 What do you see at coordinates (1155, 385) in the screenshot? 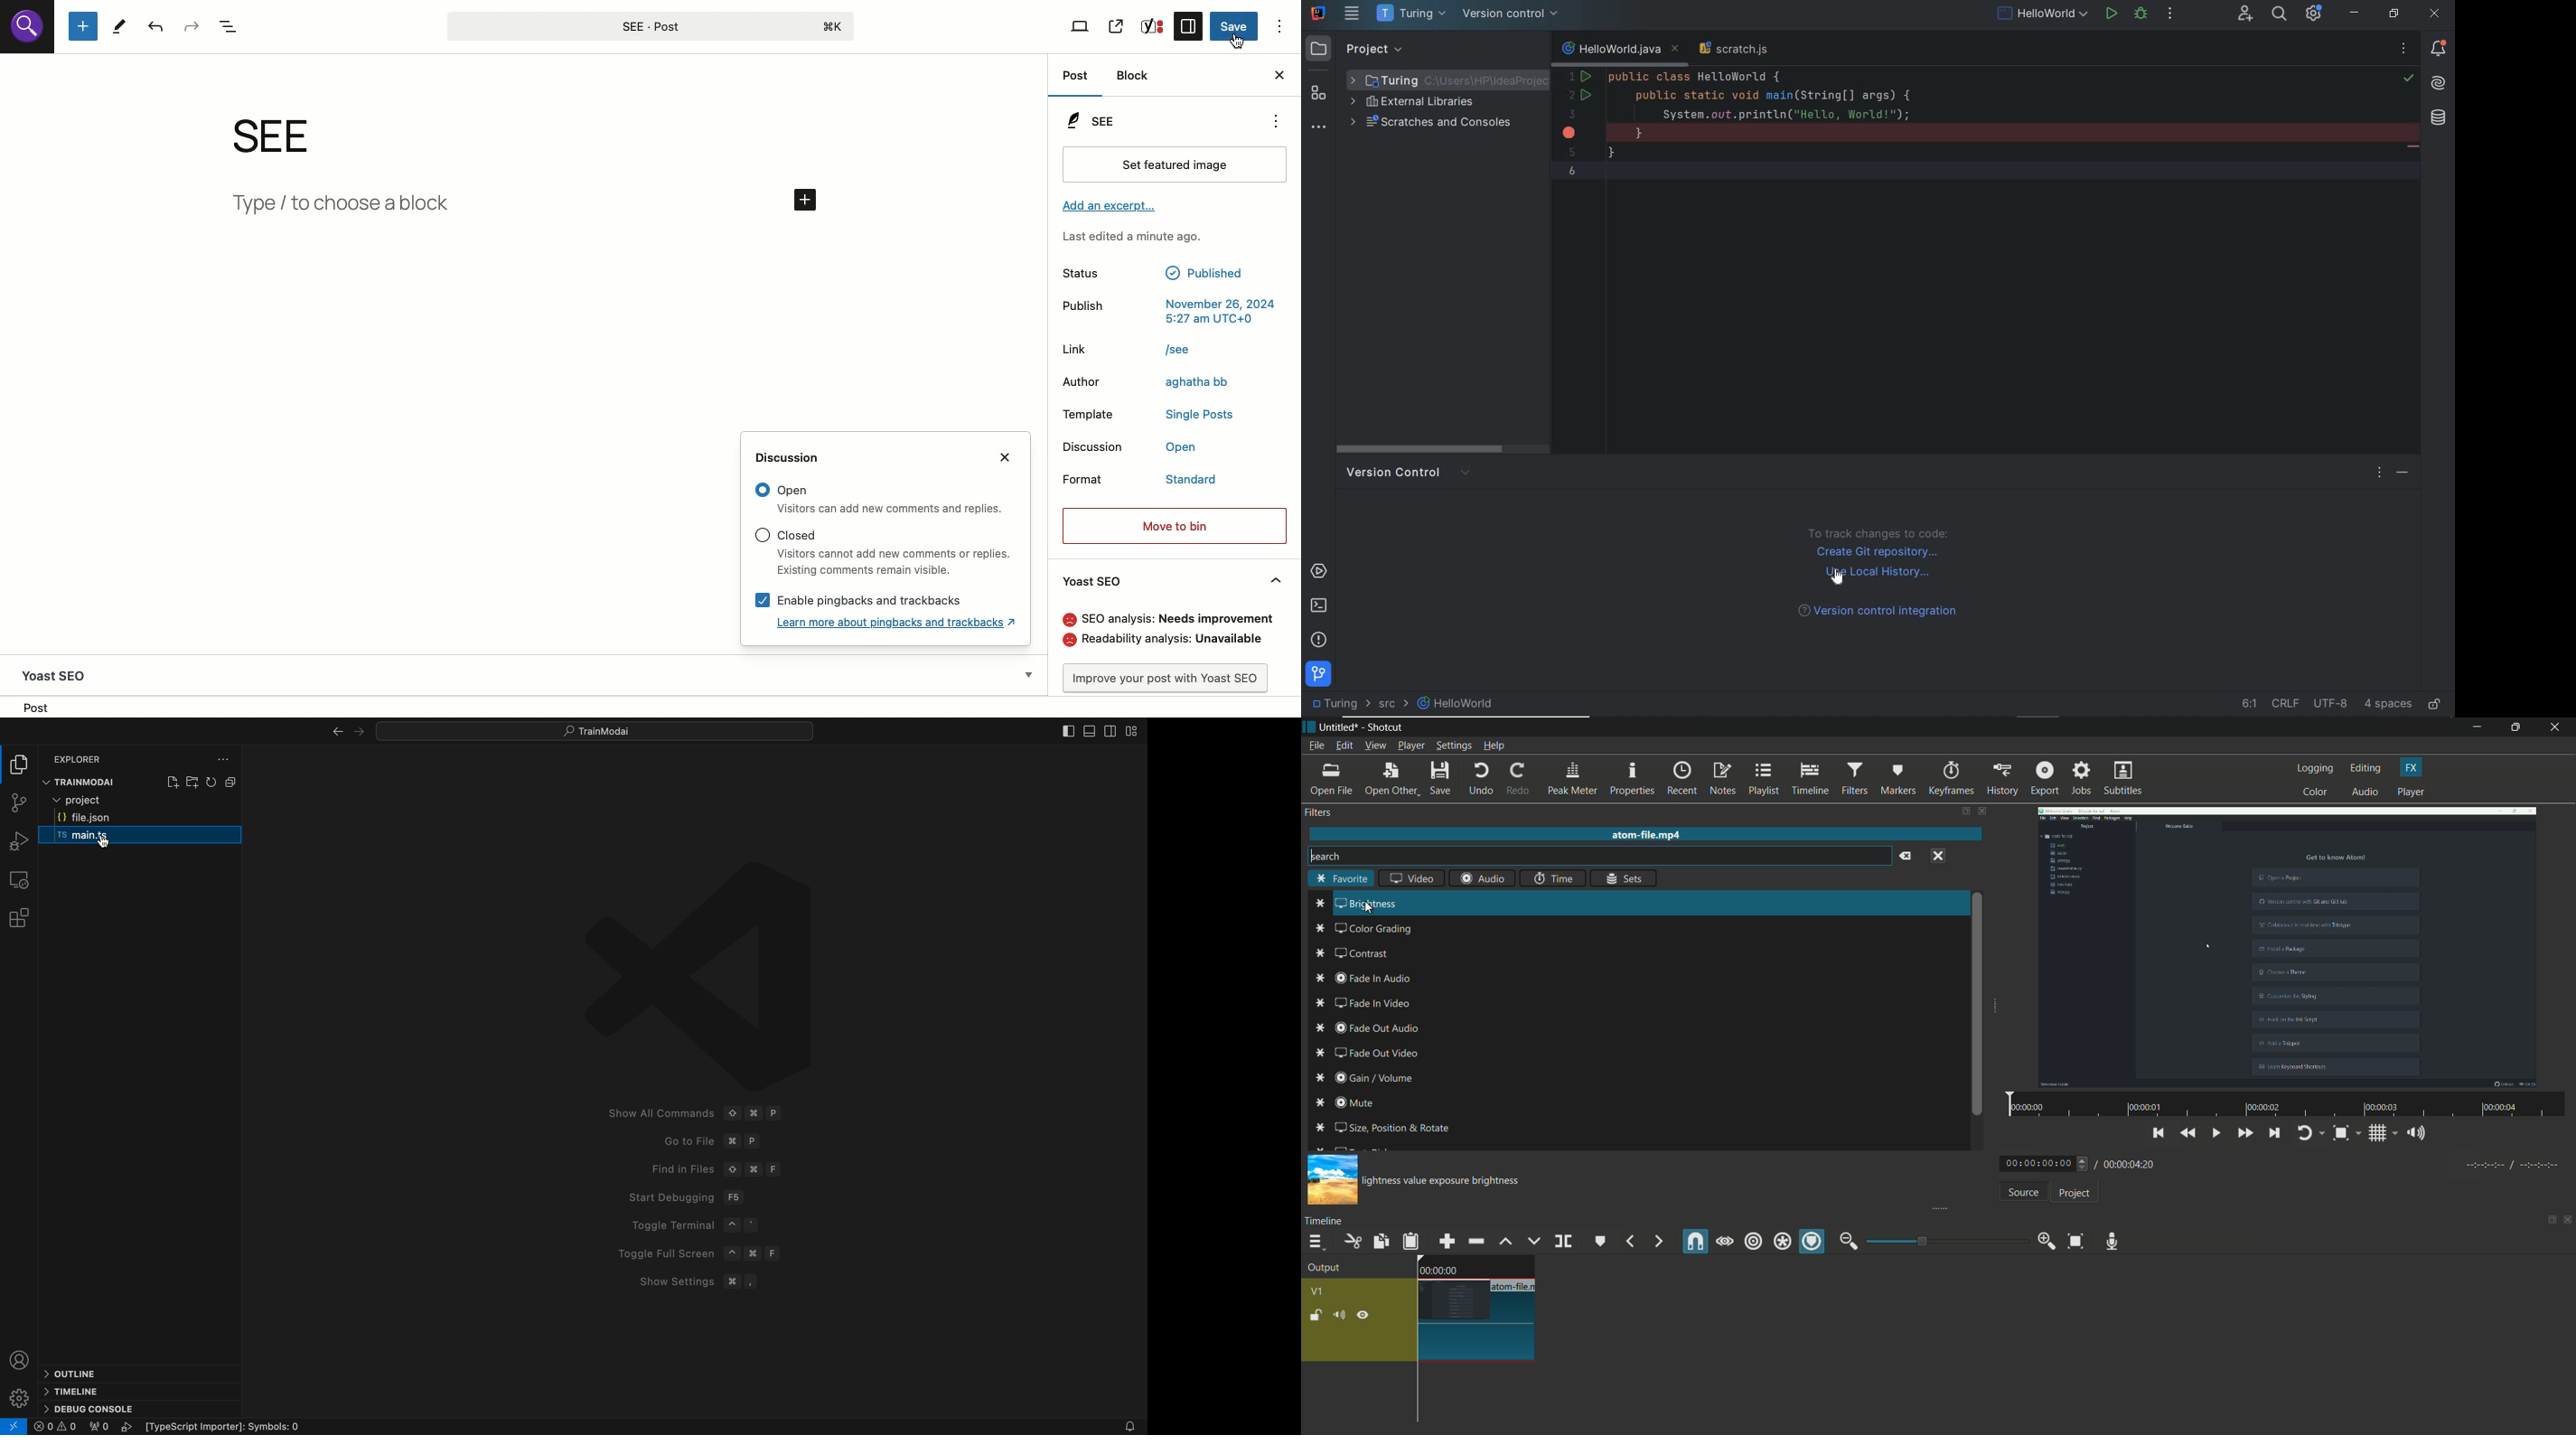
I see `Author aghatha bb` at bounding box center [1155, 385].